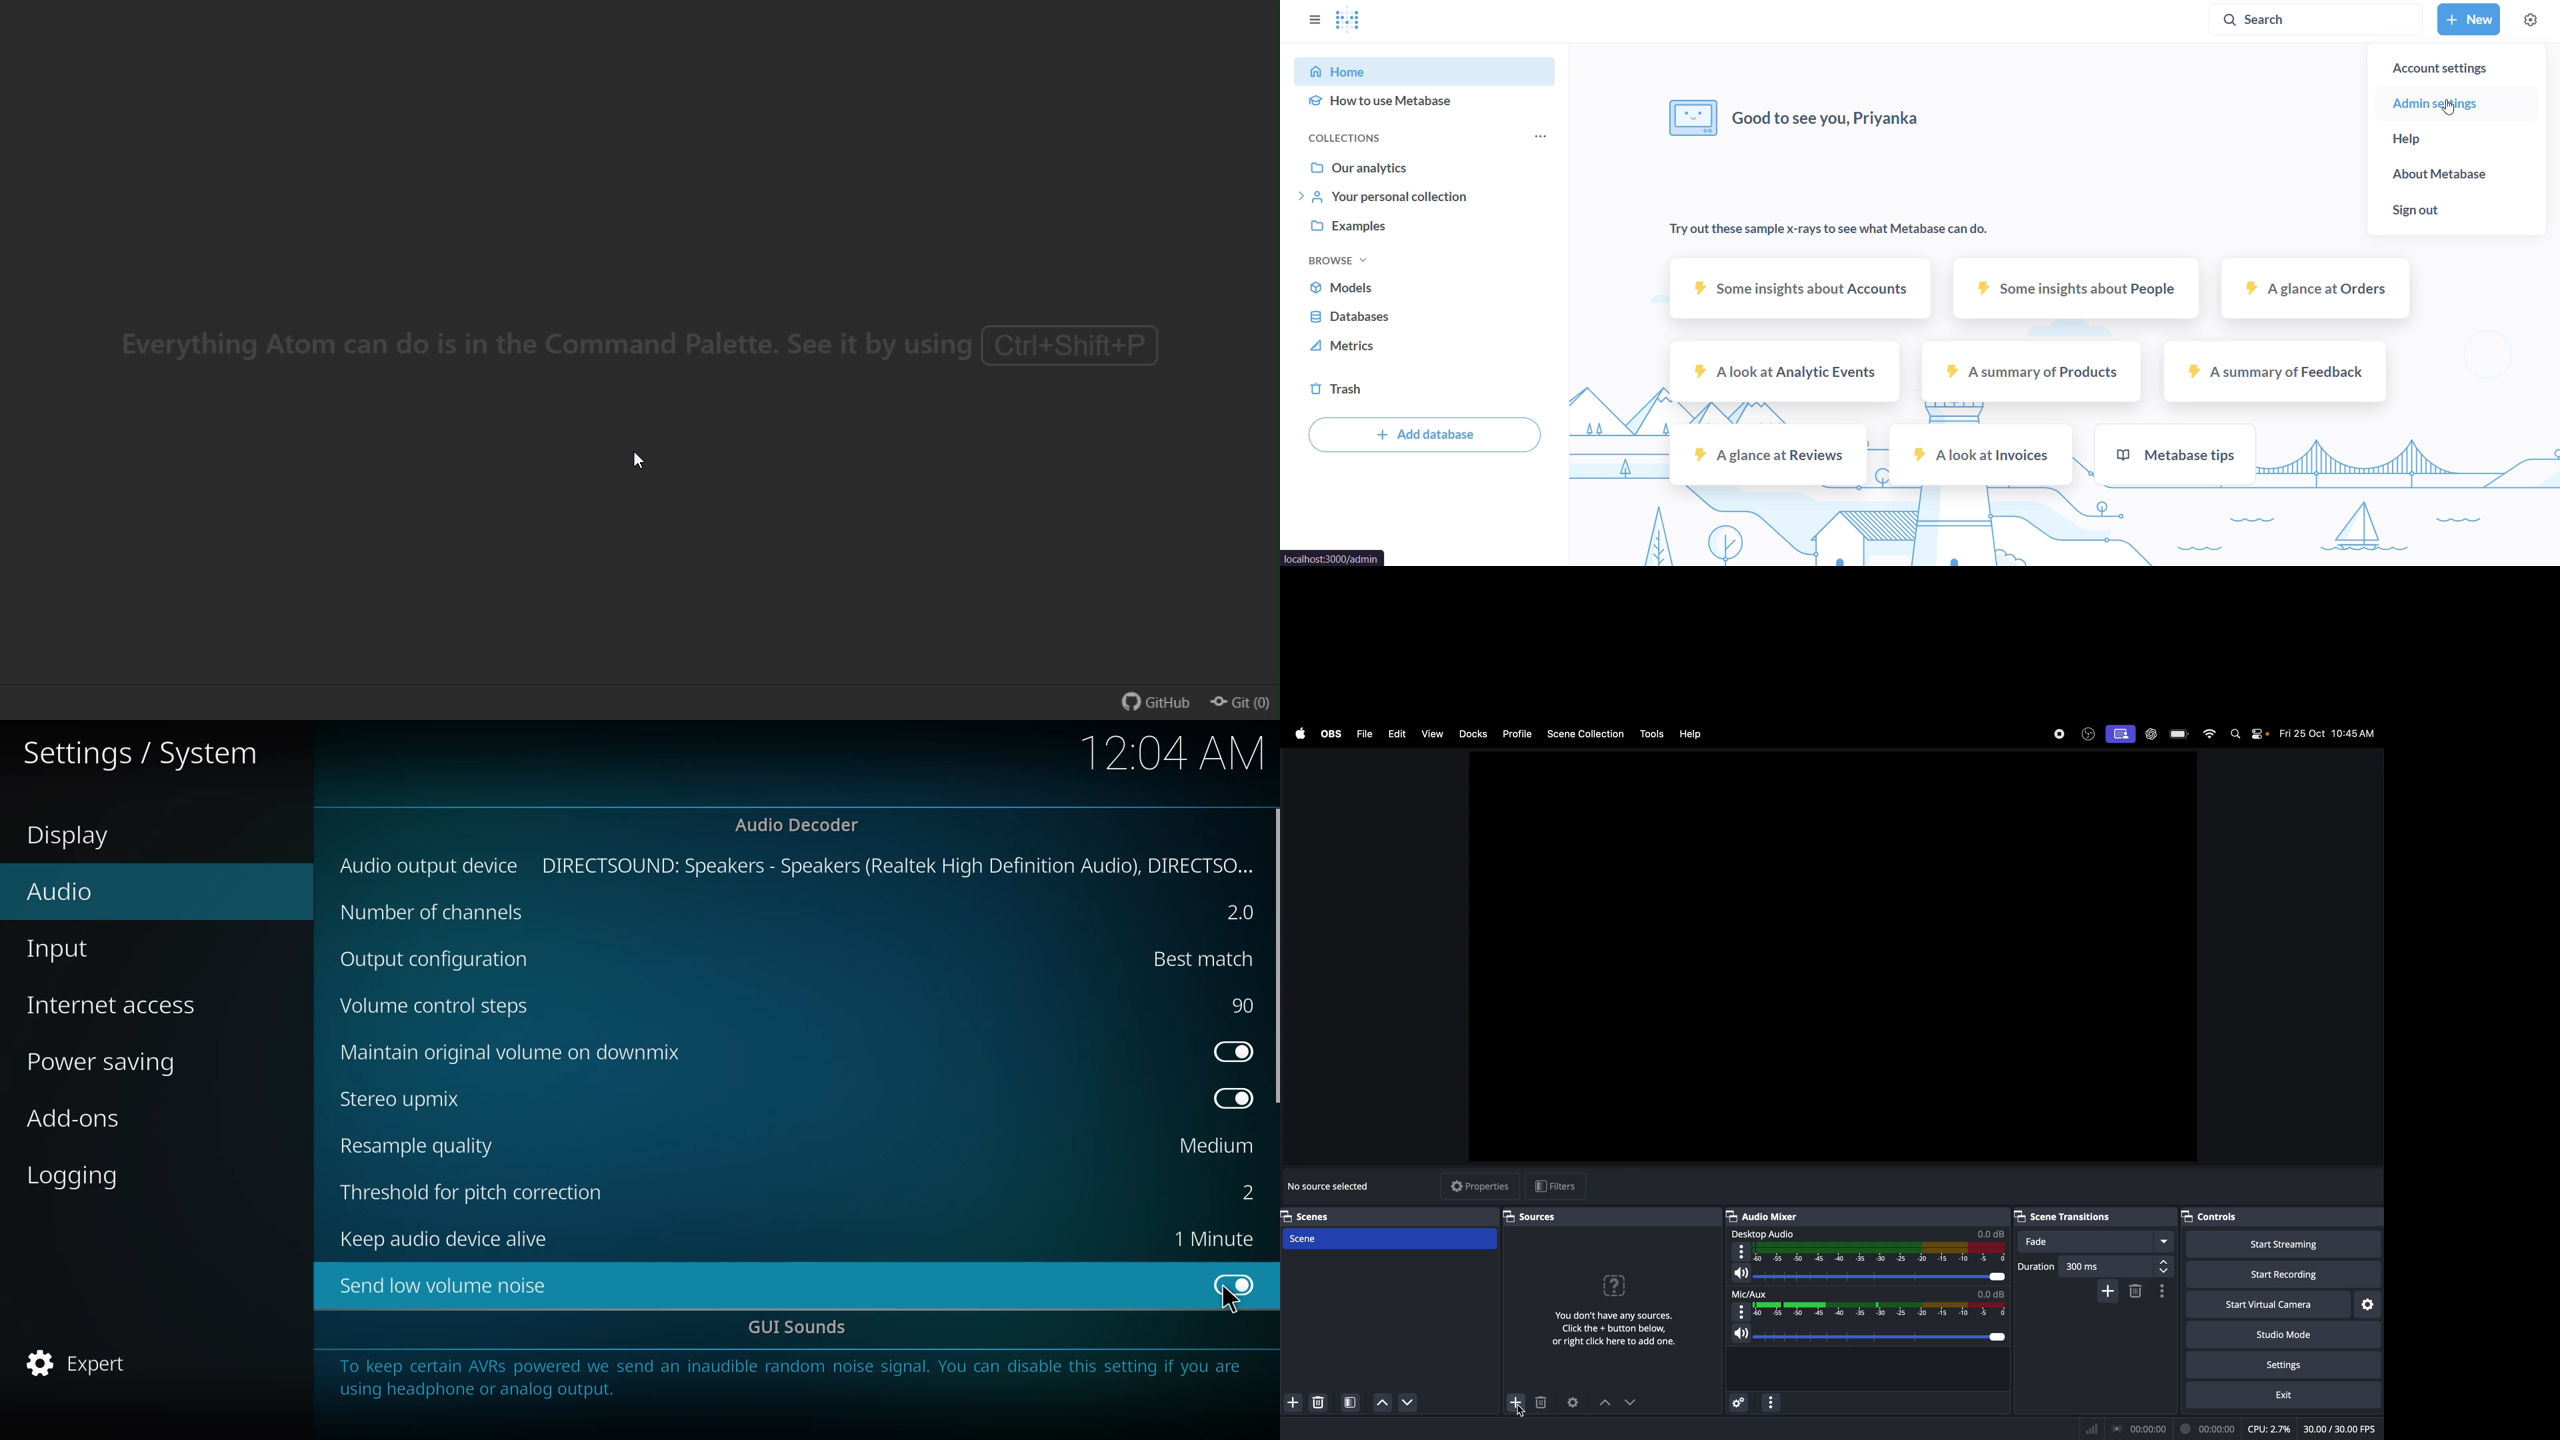  What do you see at coordinates (2338, 1425) in the screenshot?
I see `client fps` at bounding box center [2338, 1425].